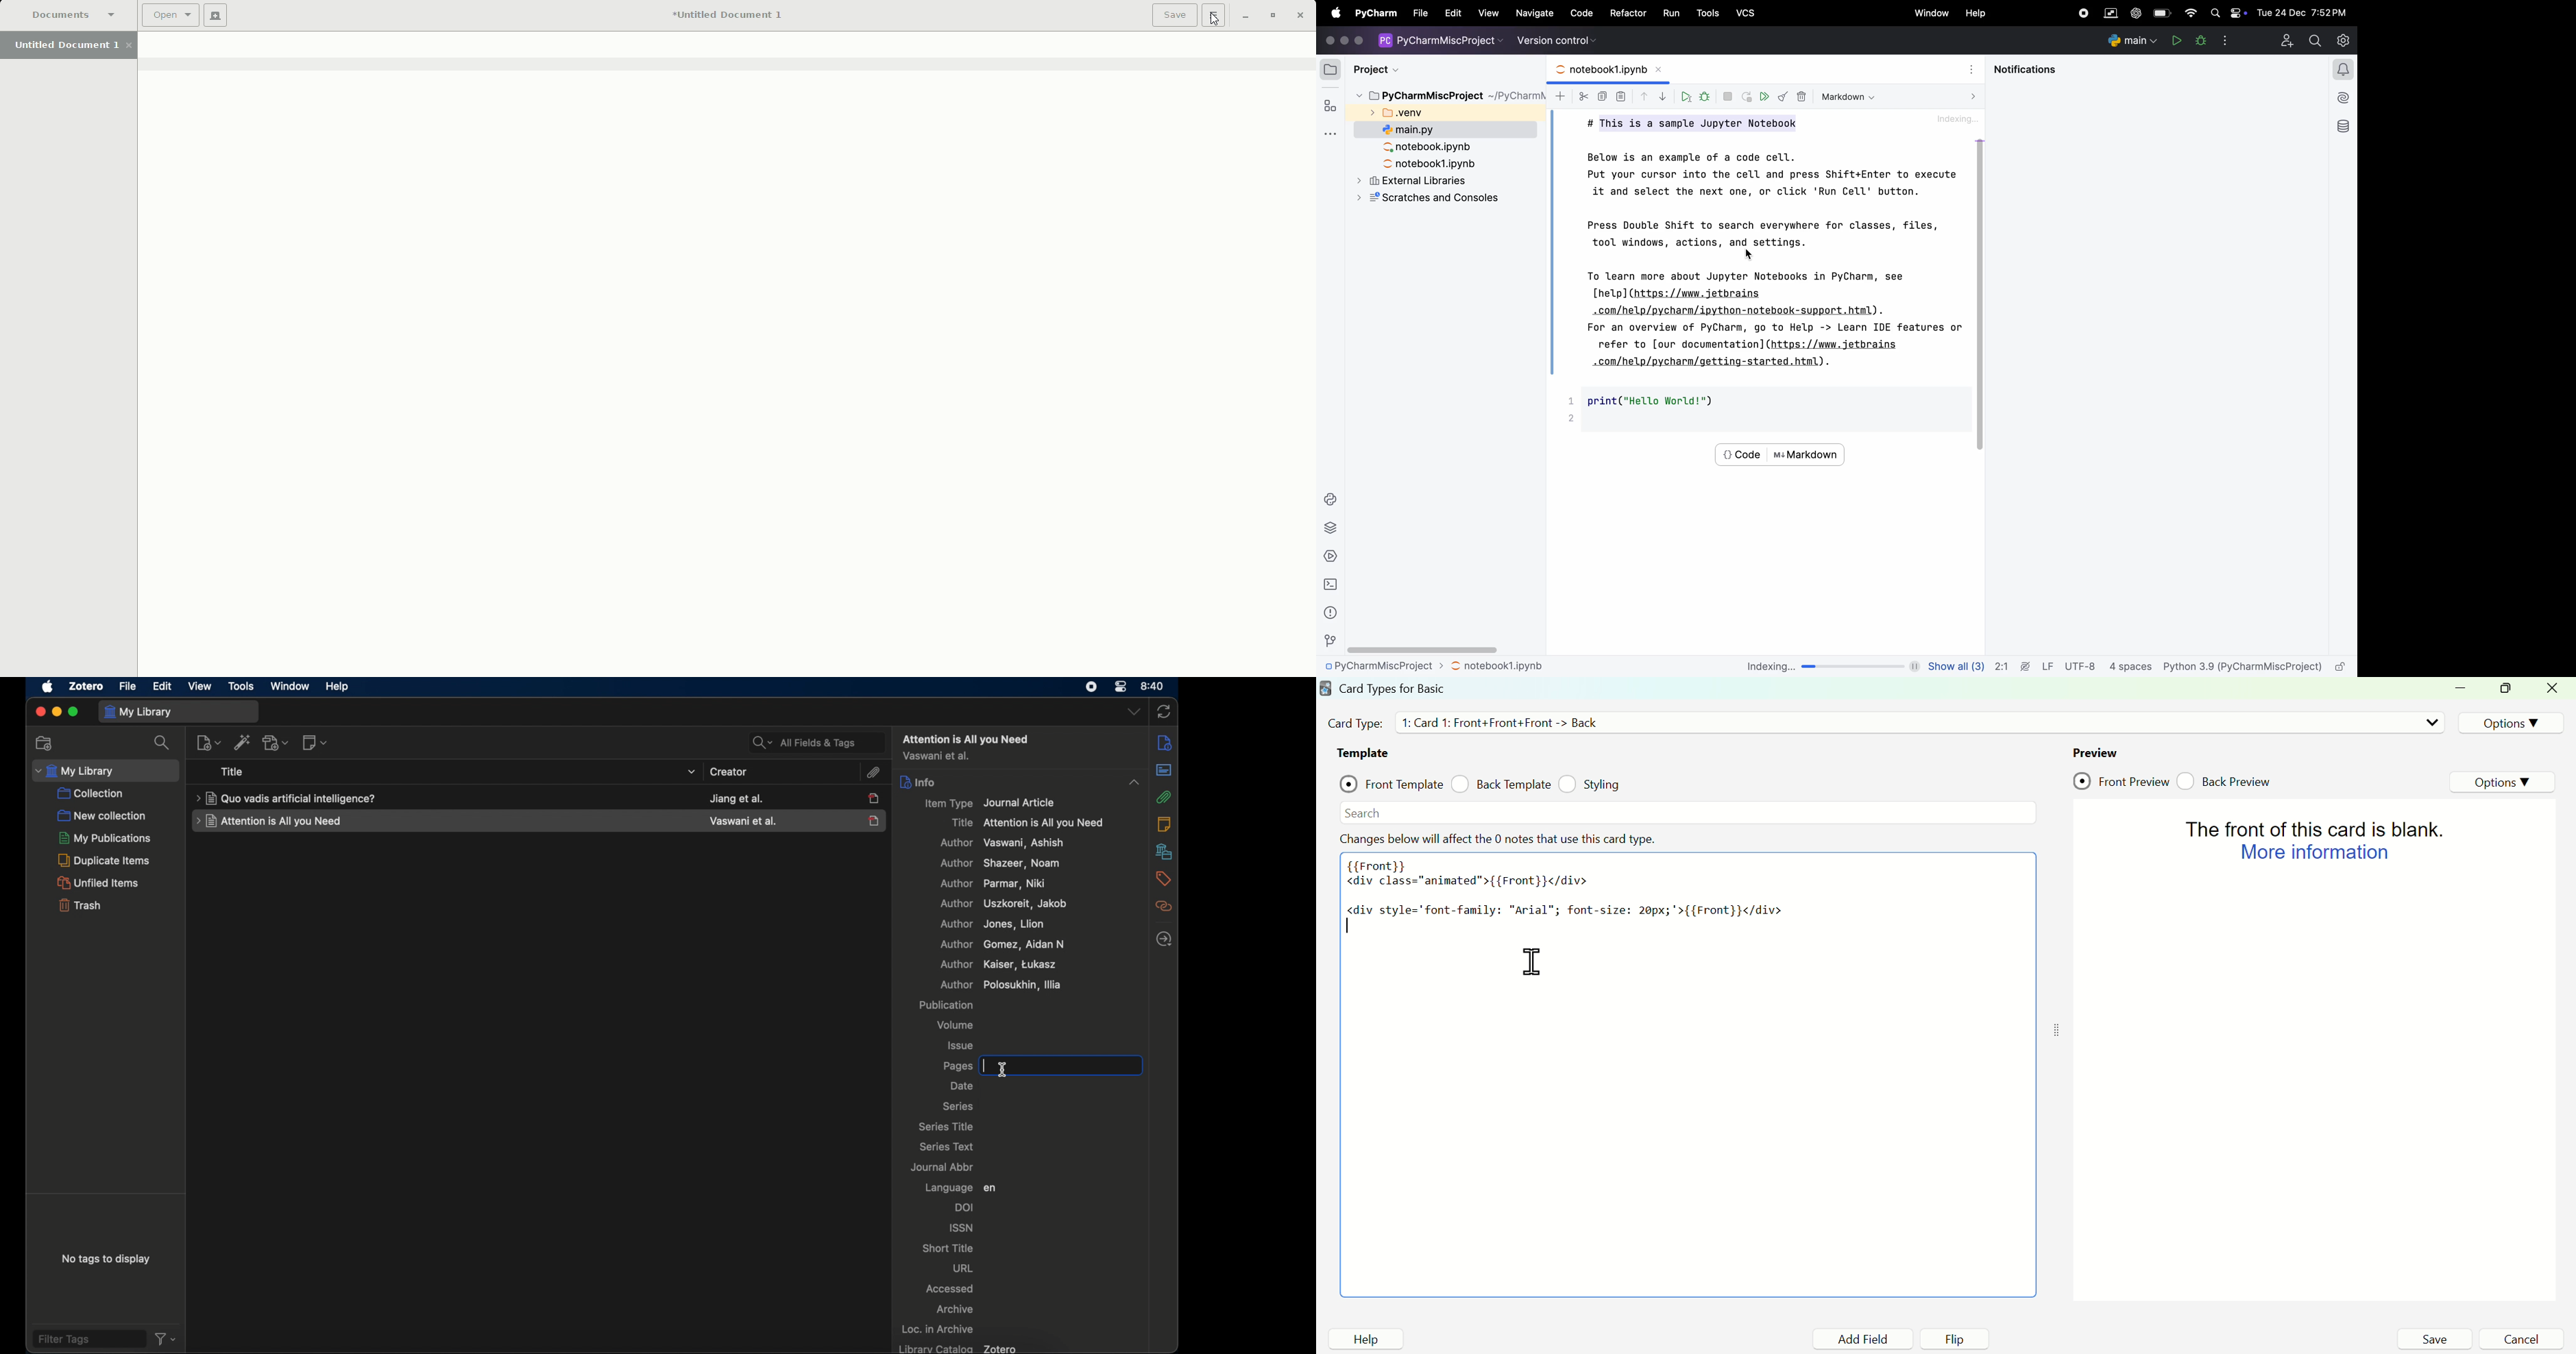 Image resolution: width=2576 pixels, height=1372 pixels. I want to click on author jones, lion, so click(994, 925).